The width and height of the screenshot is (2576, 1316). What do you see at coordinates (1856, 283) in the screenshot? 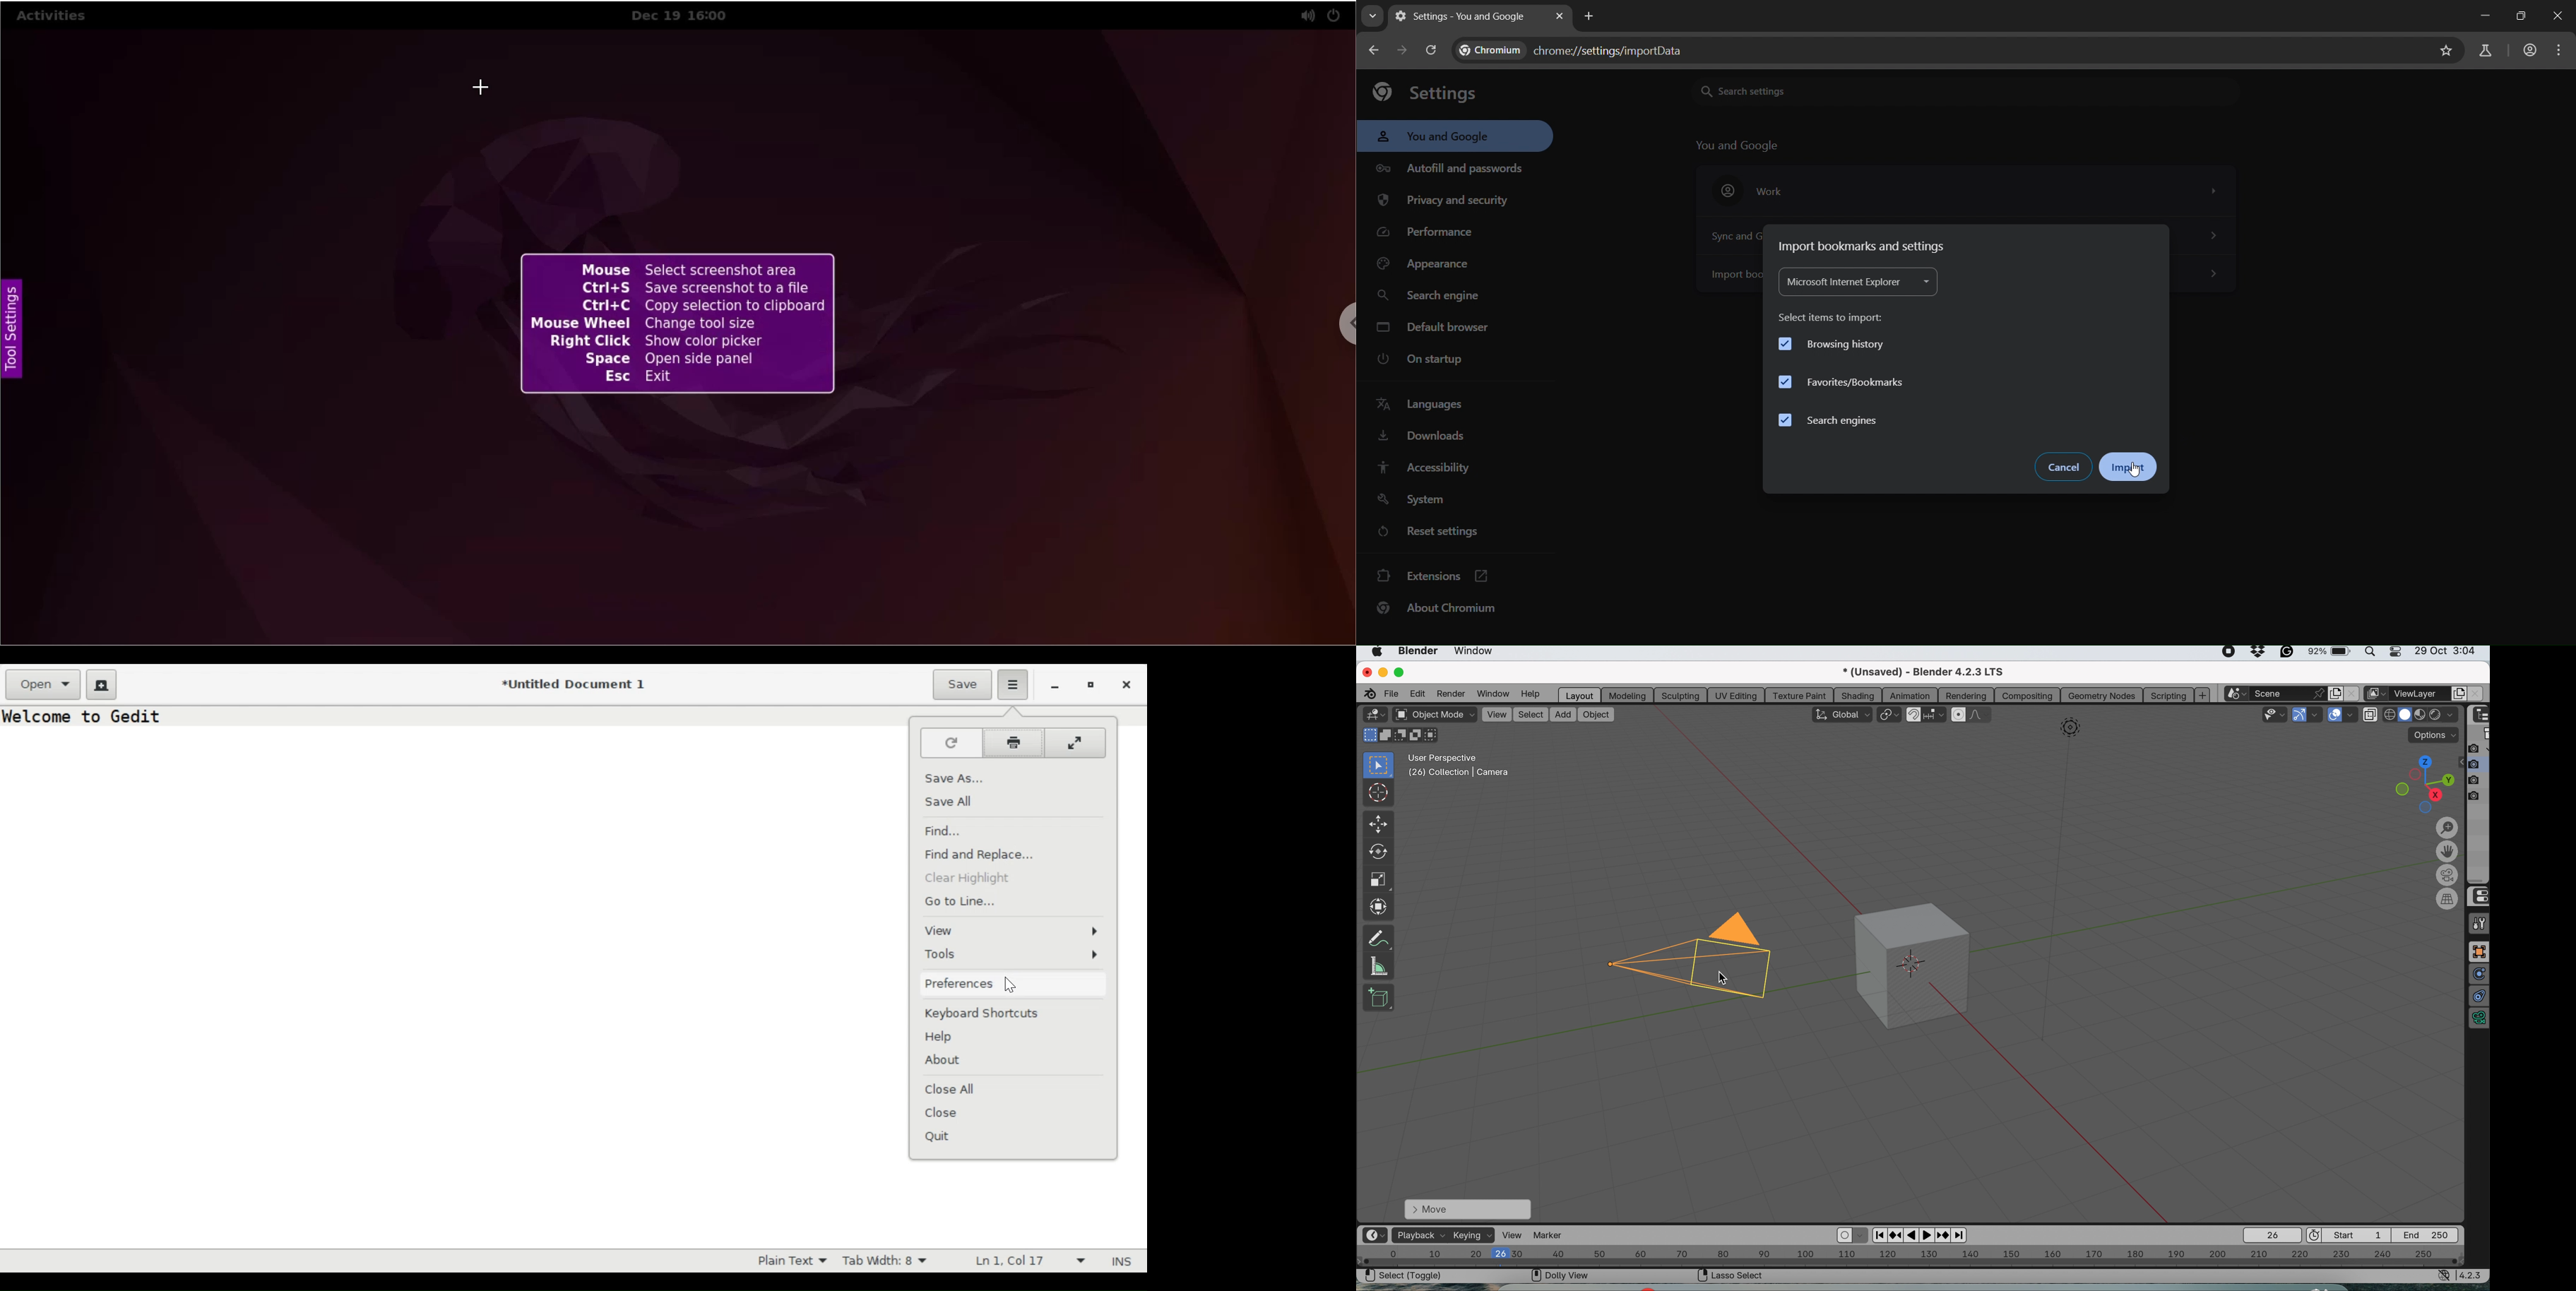
I see `microsoft internet explorer` at bounding box center [1856, 283].